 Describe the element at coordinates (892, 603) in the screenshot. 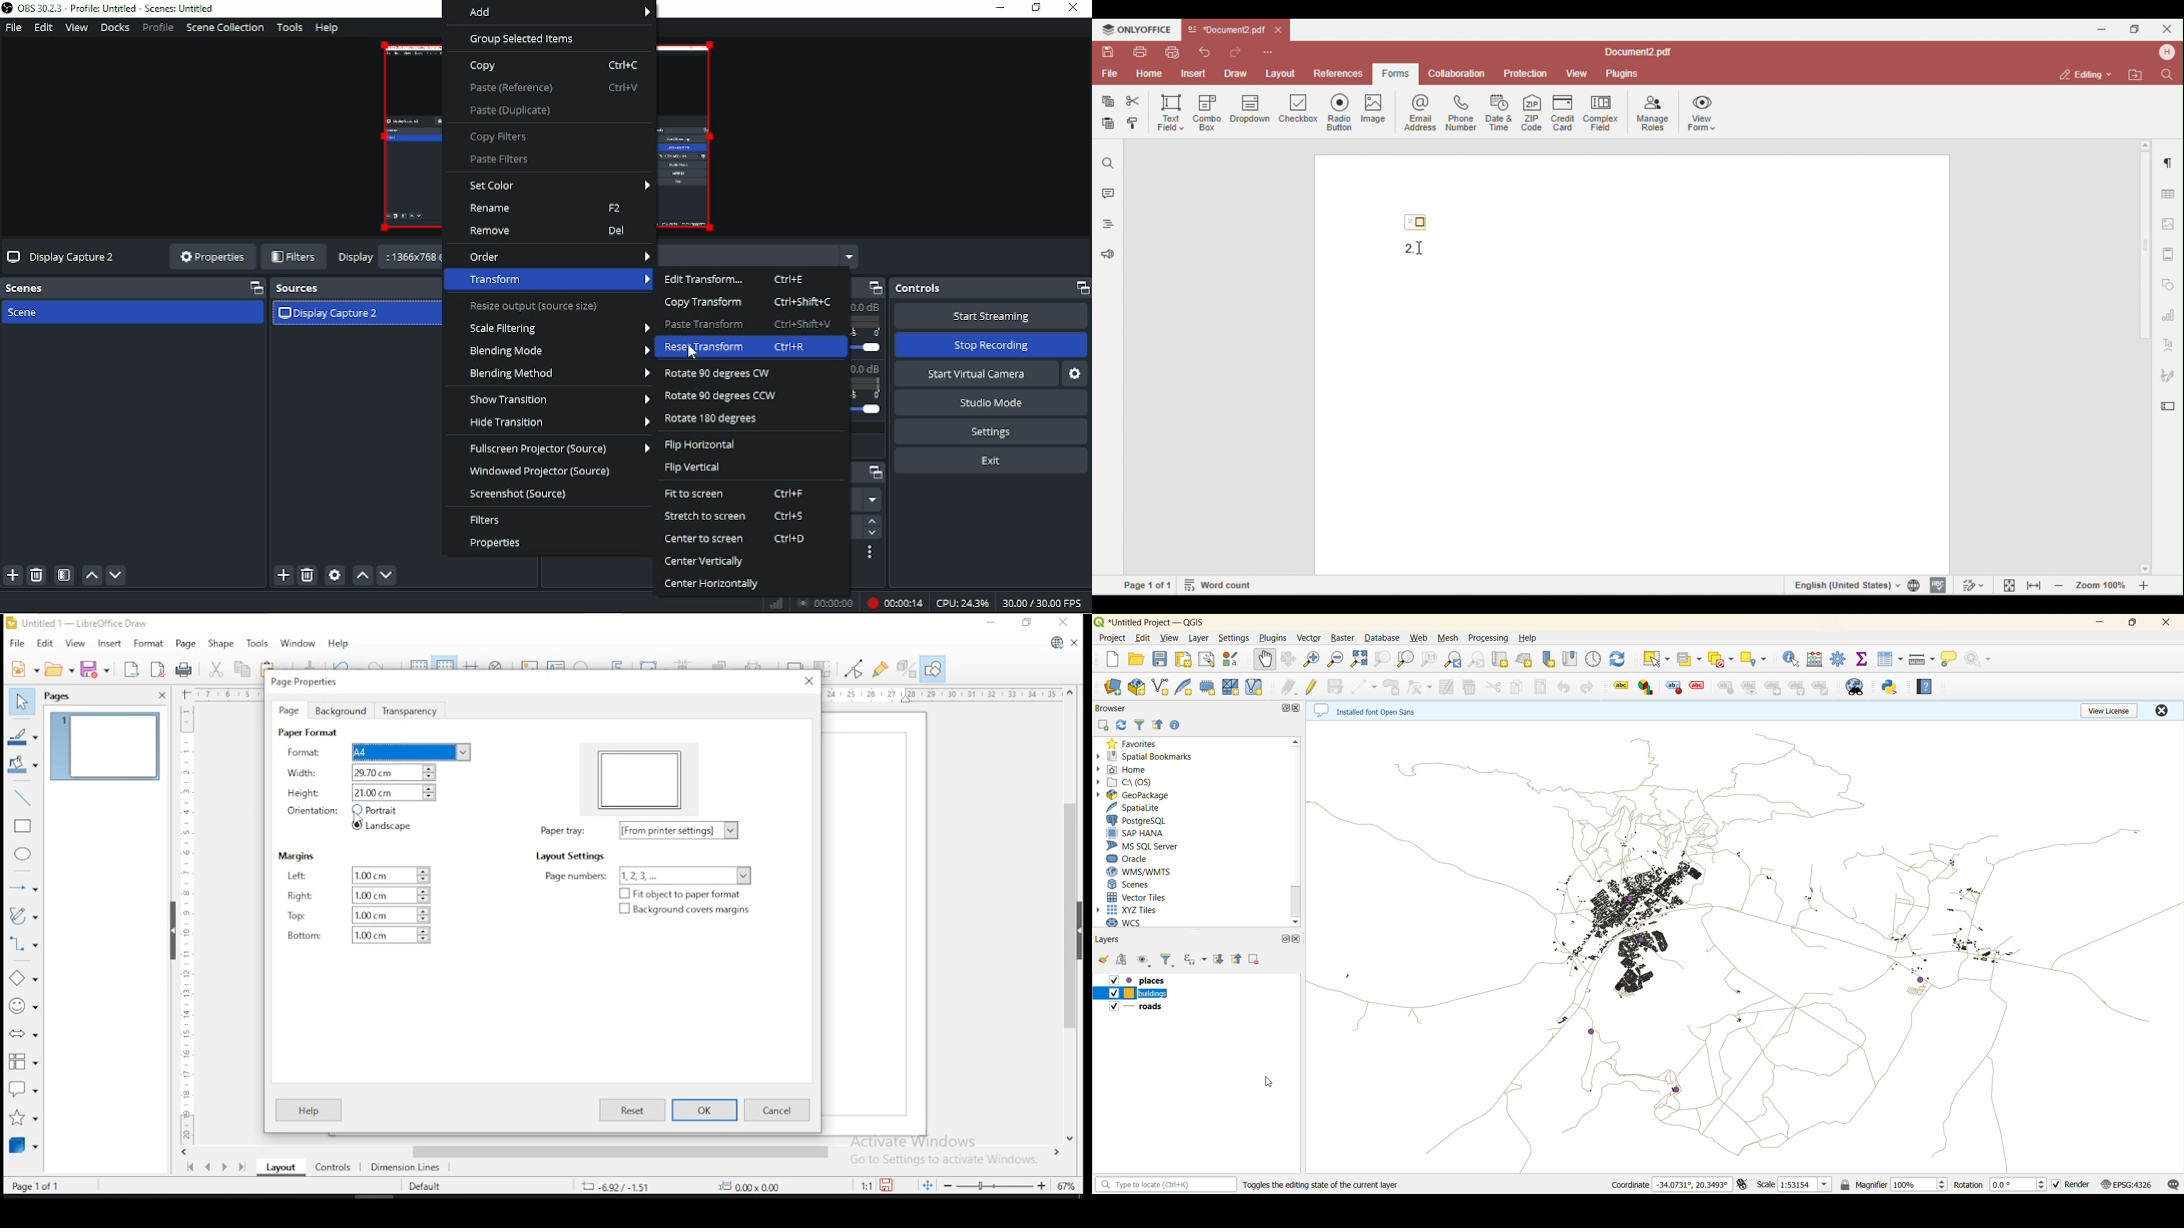

I see `Recording 00:00:06` at that location.